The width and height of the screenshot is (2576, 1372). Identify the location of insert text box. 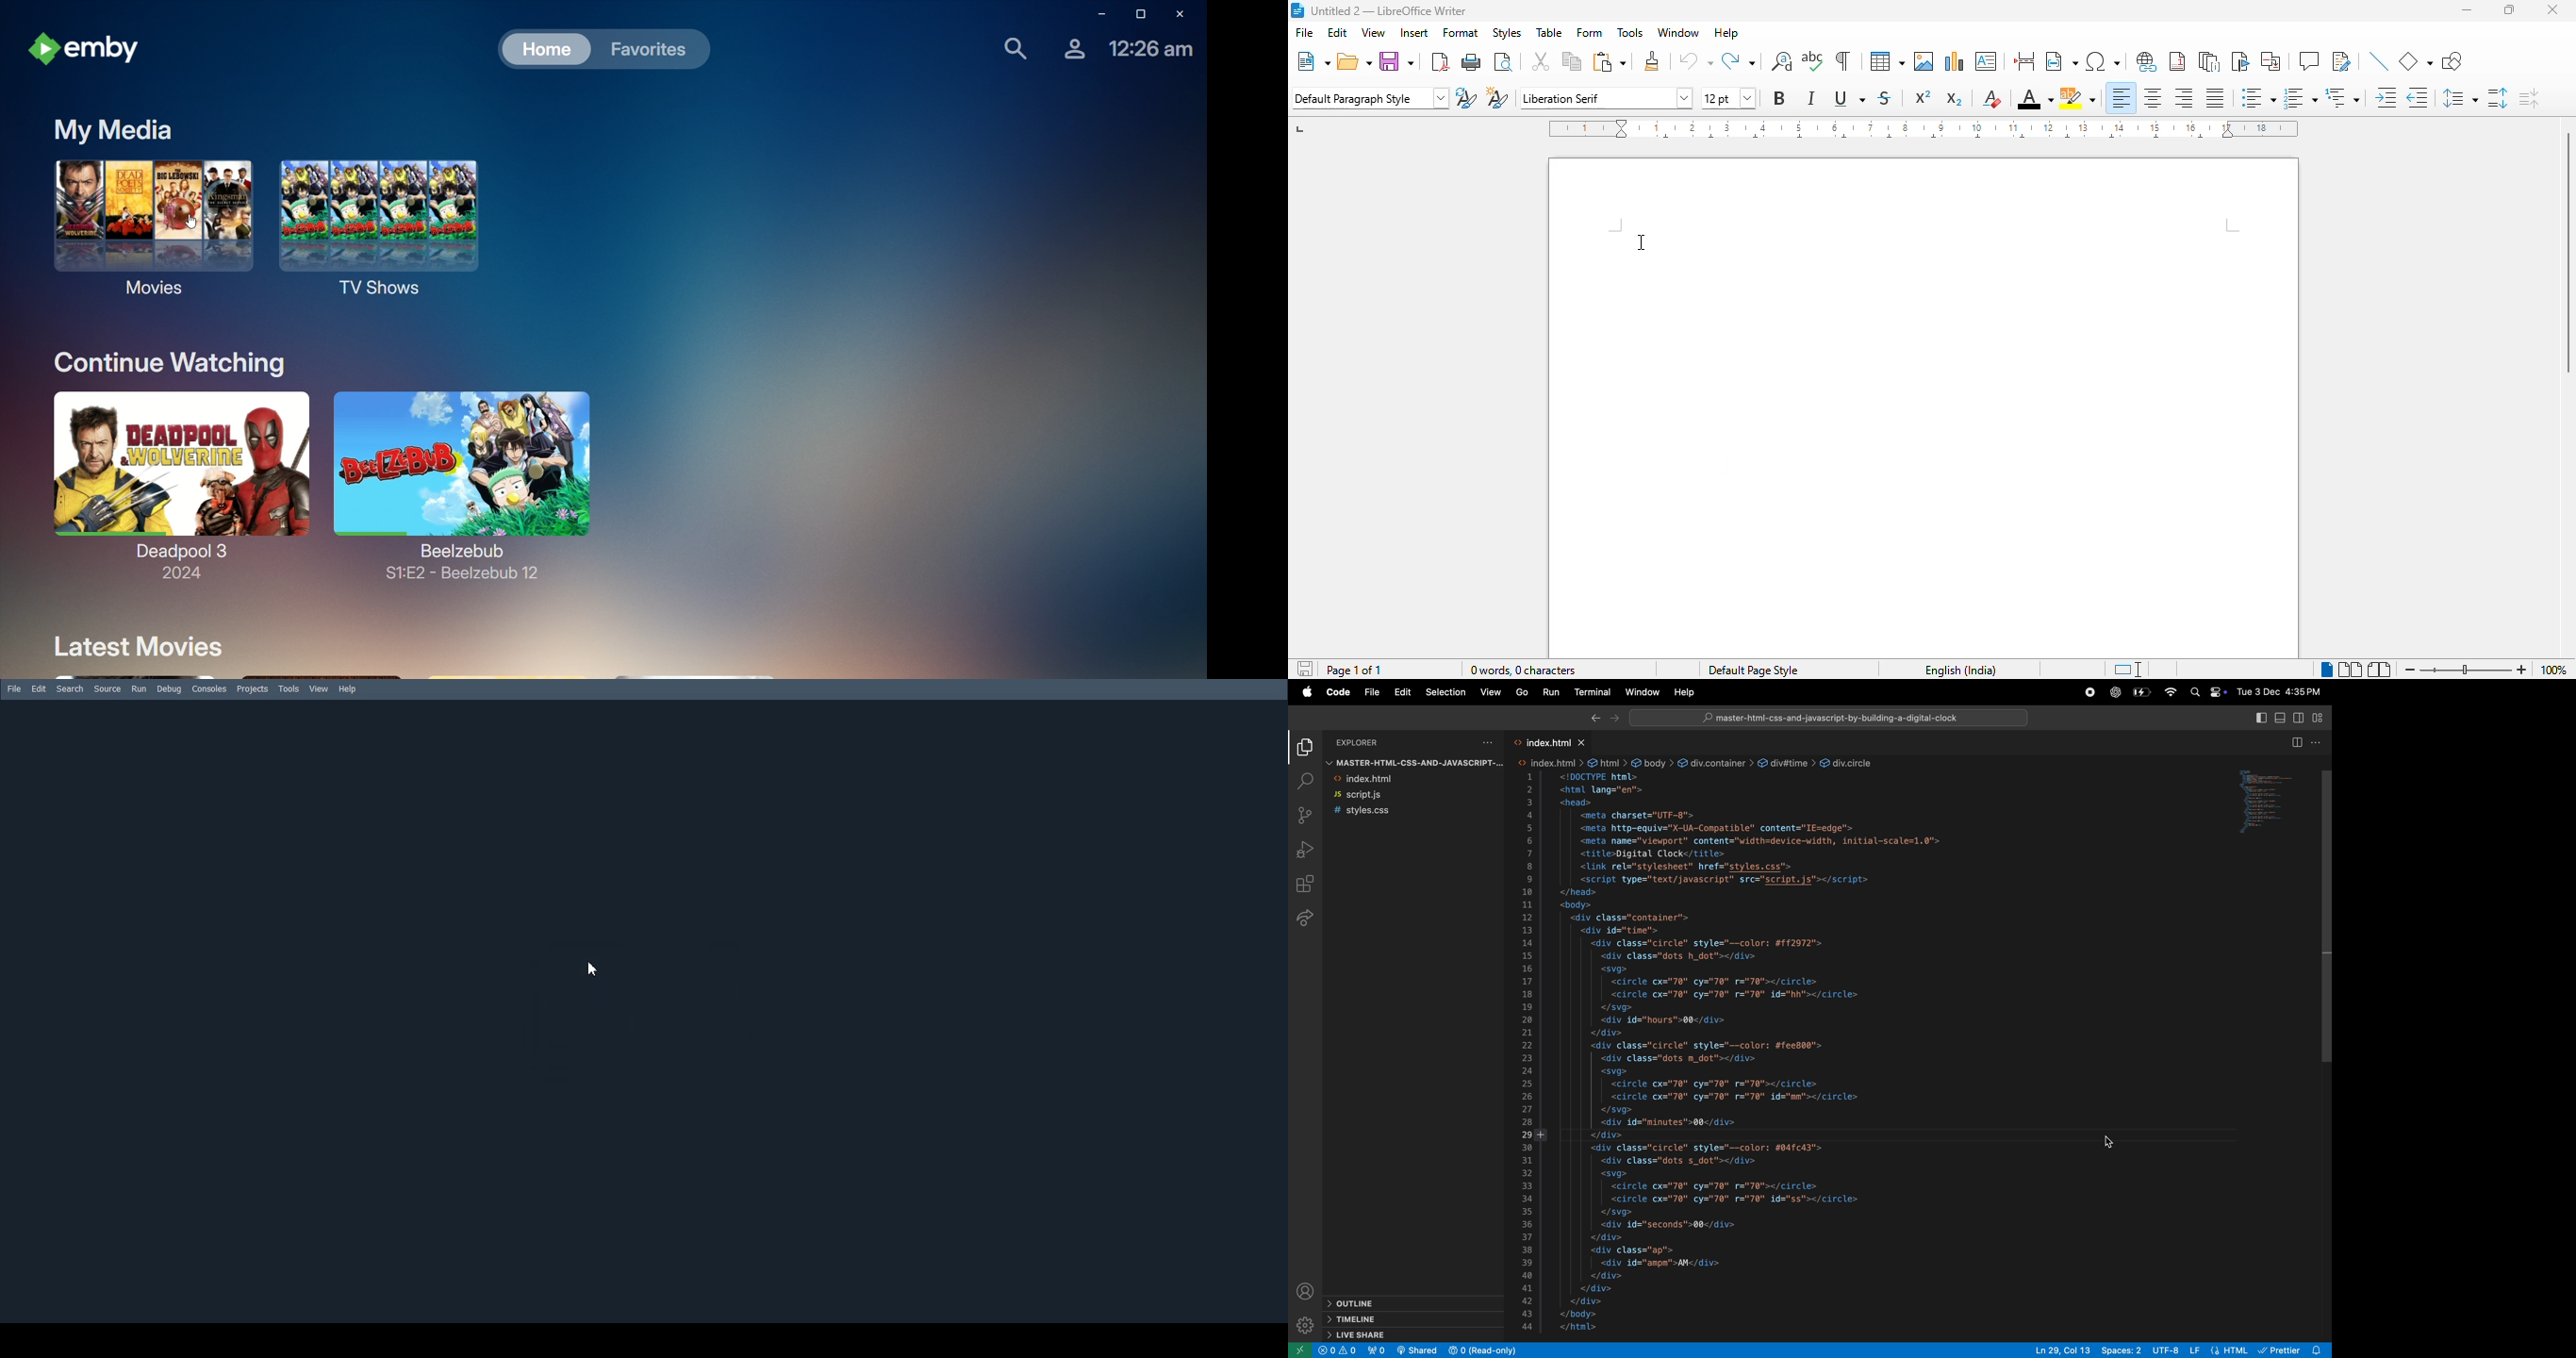
(1987, 60).